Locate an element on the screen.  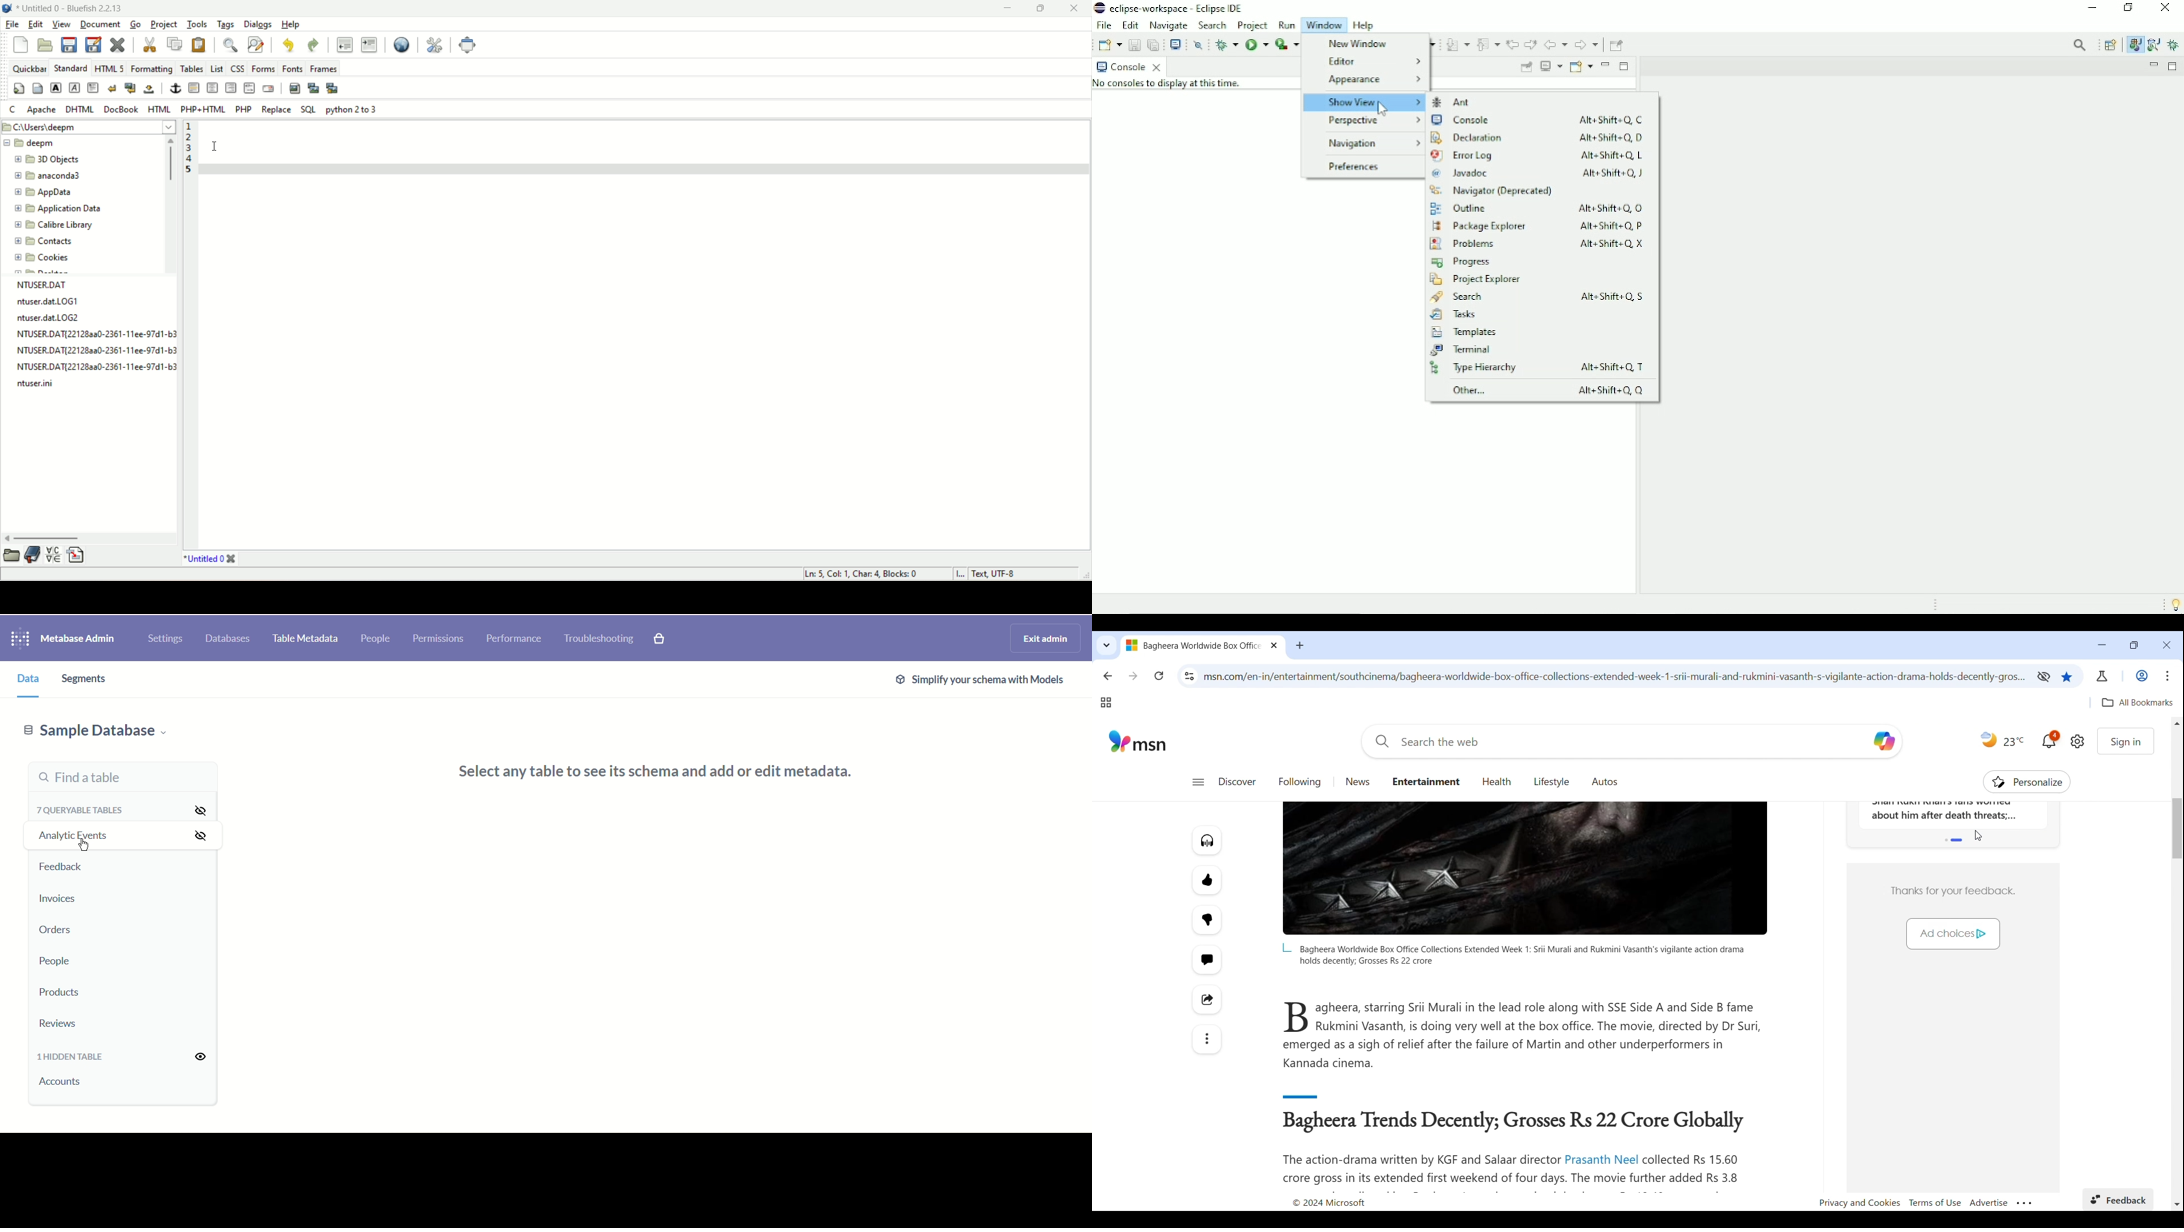
edit is located at coordinates (35, 24).